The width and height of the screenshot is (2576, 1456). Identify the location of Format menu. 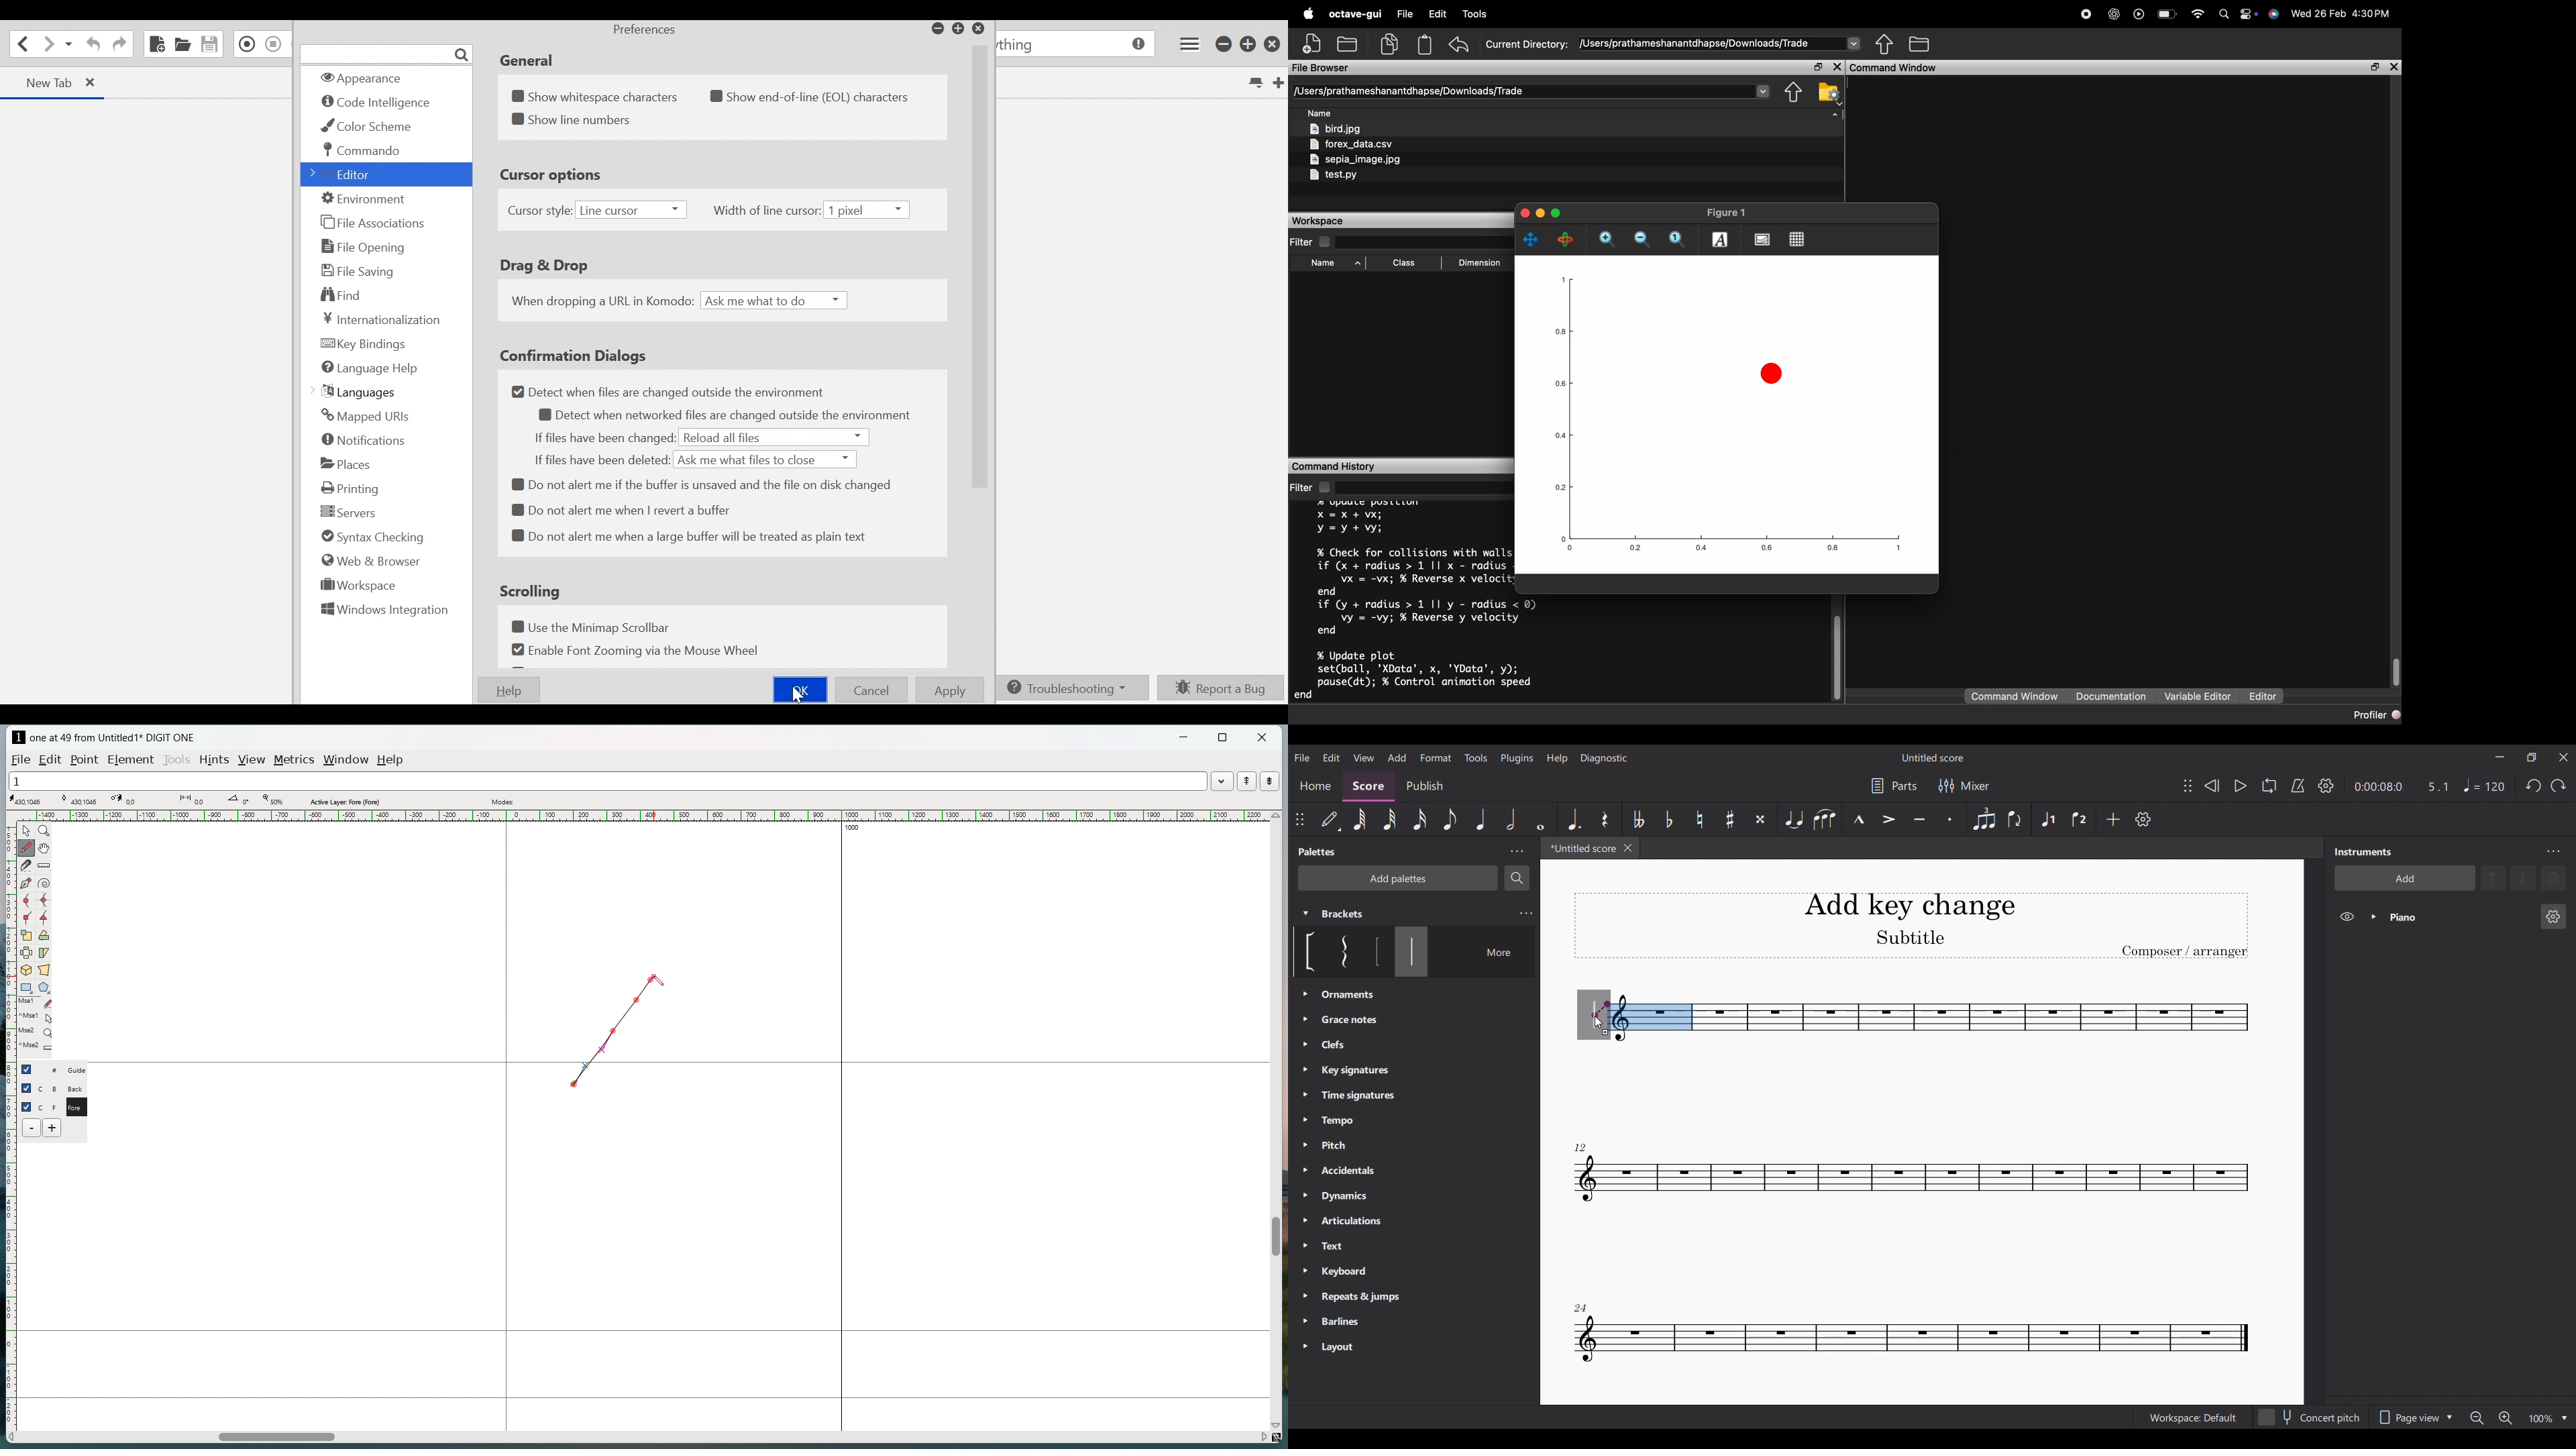
(1436, 757).